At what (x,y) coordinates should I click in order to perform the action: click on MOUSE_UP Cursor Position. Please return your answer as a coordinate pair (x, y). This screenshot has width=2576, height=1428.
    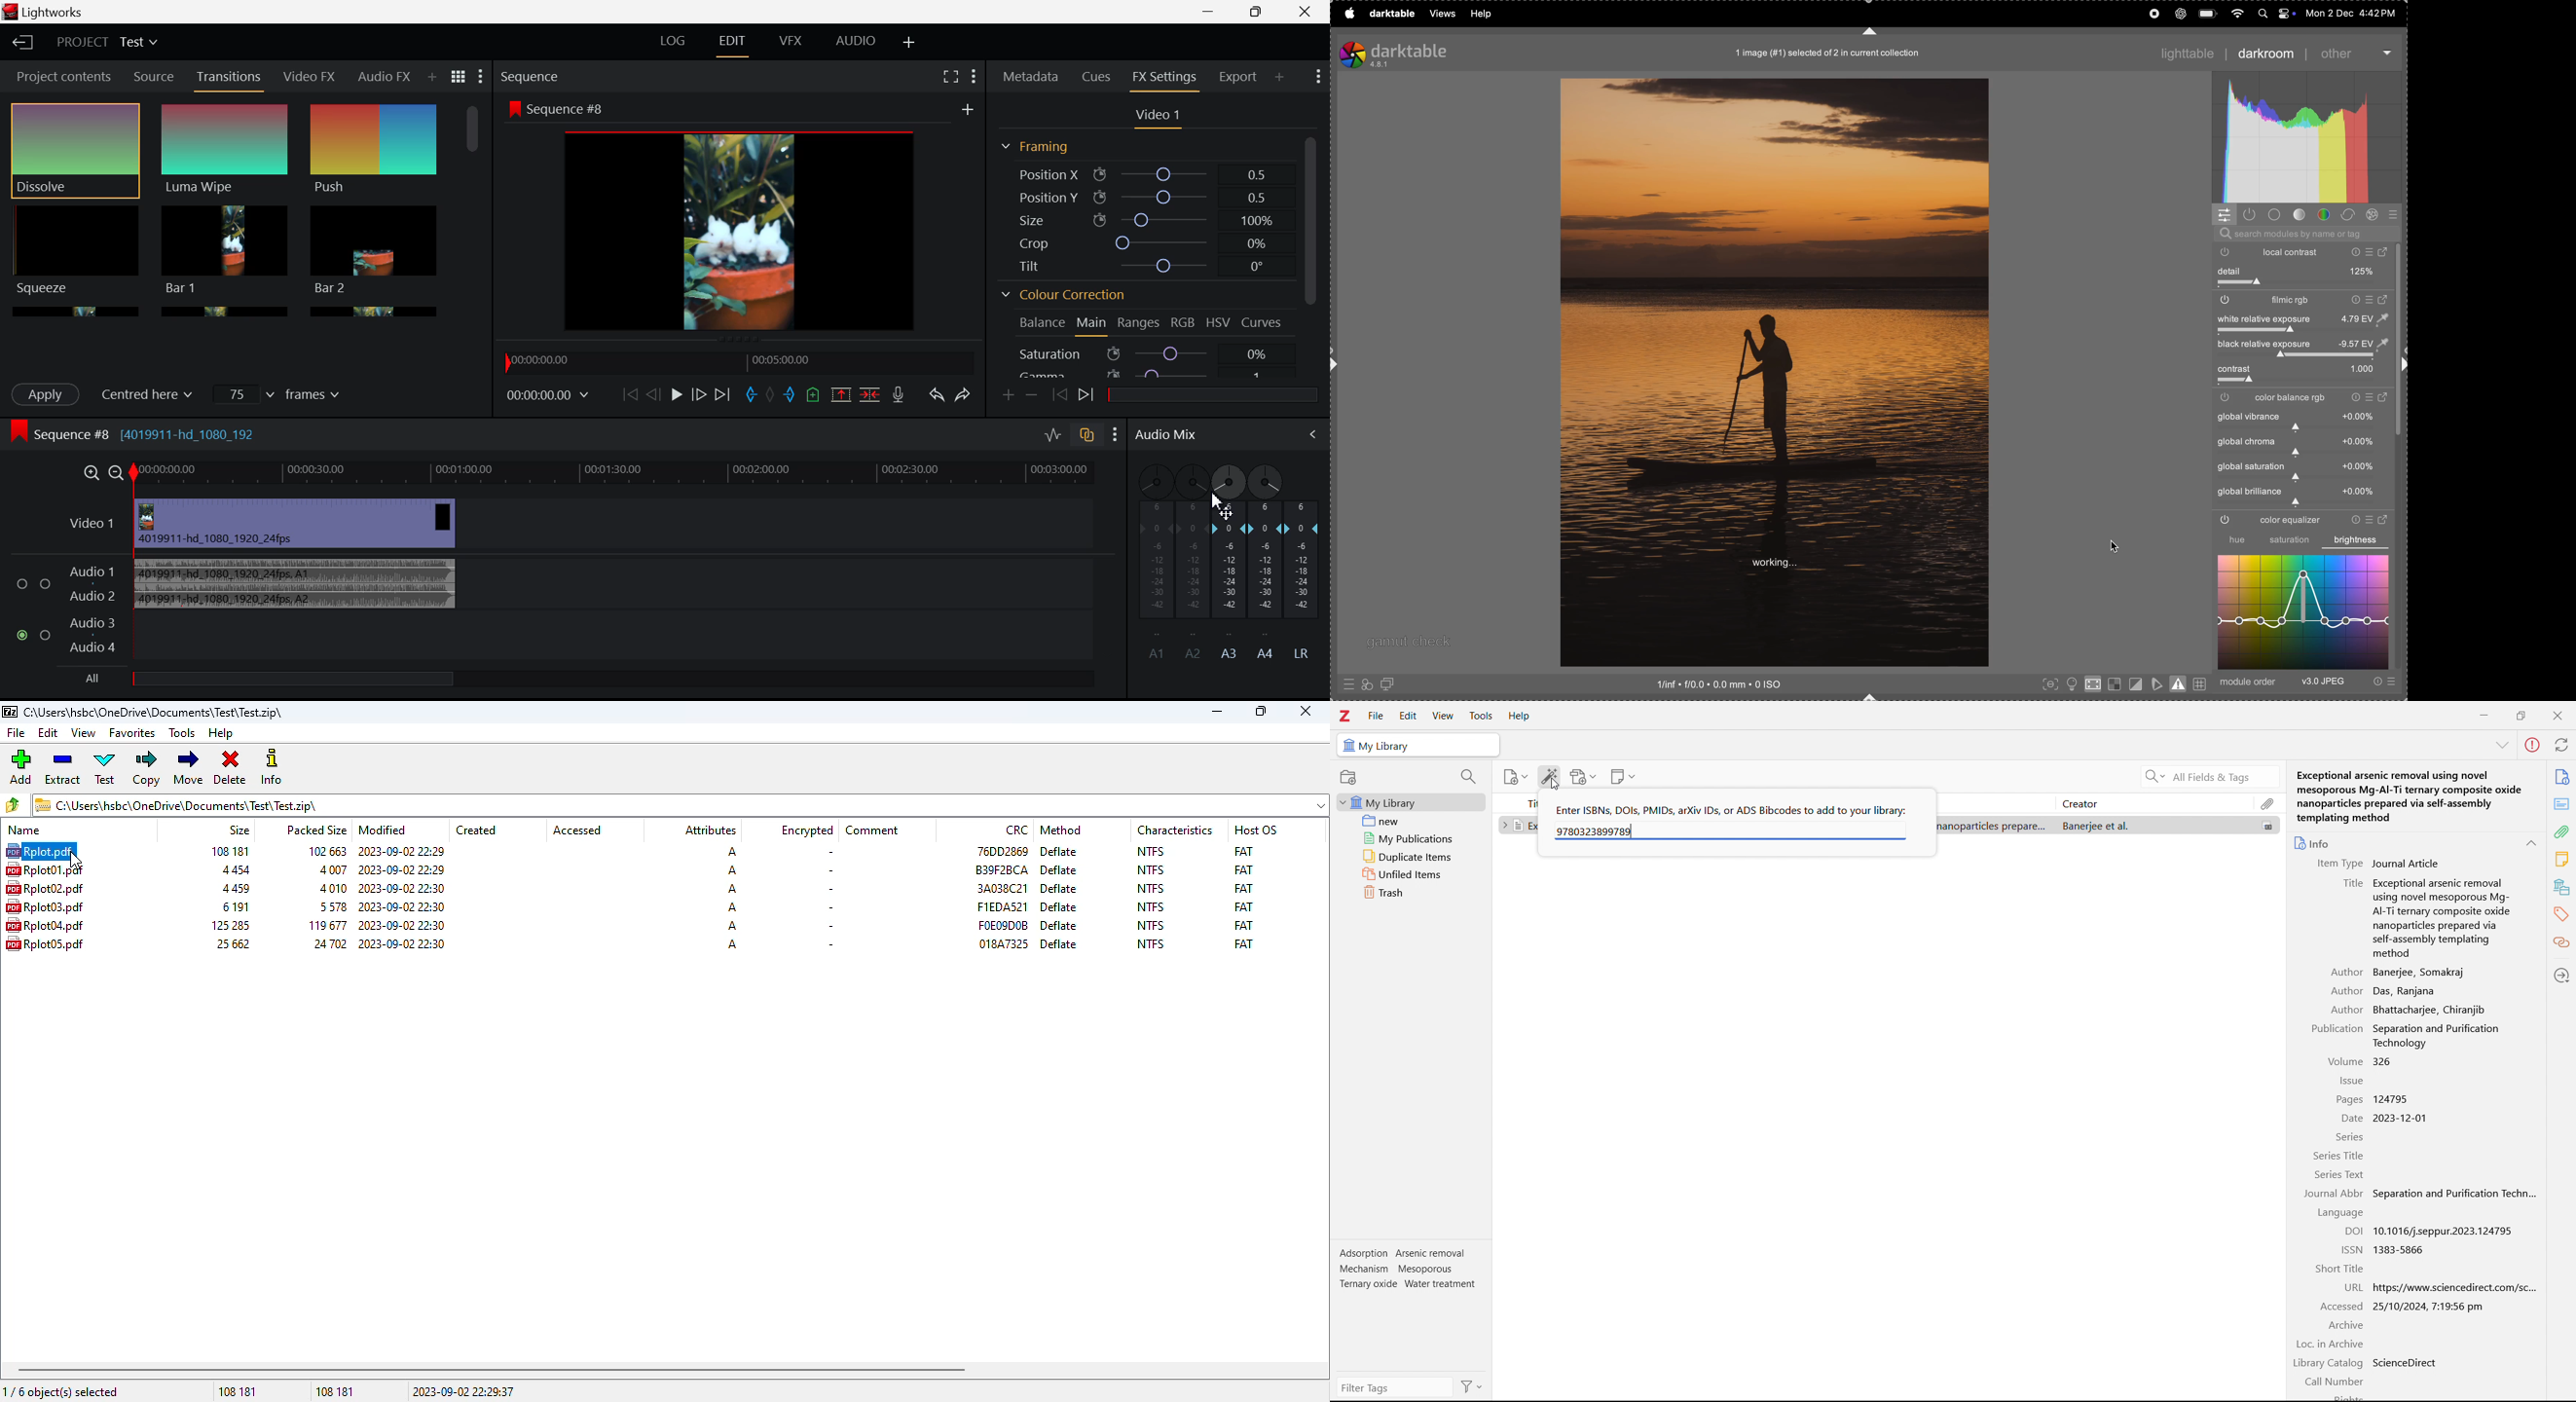
    Looking at the image, I should click on (1218, 506).